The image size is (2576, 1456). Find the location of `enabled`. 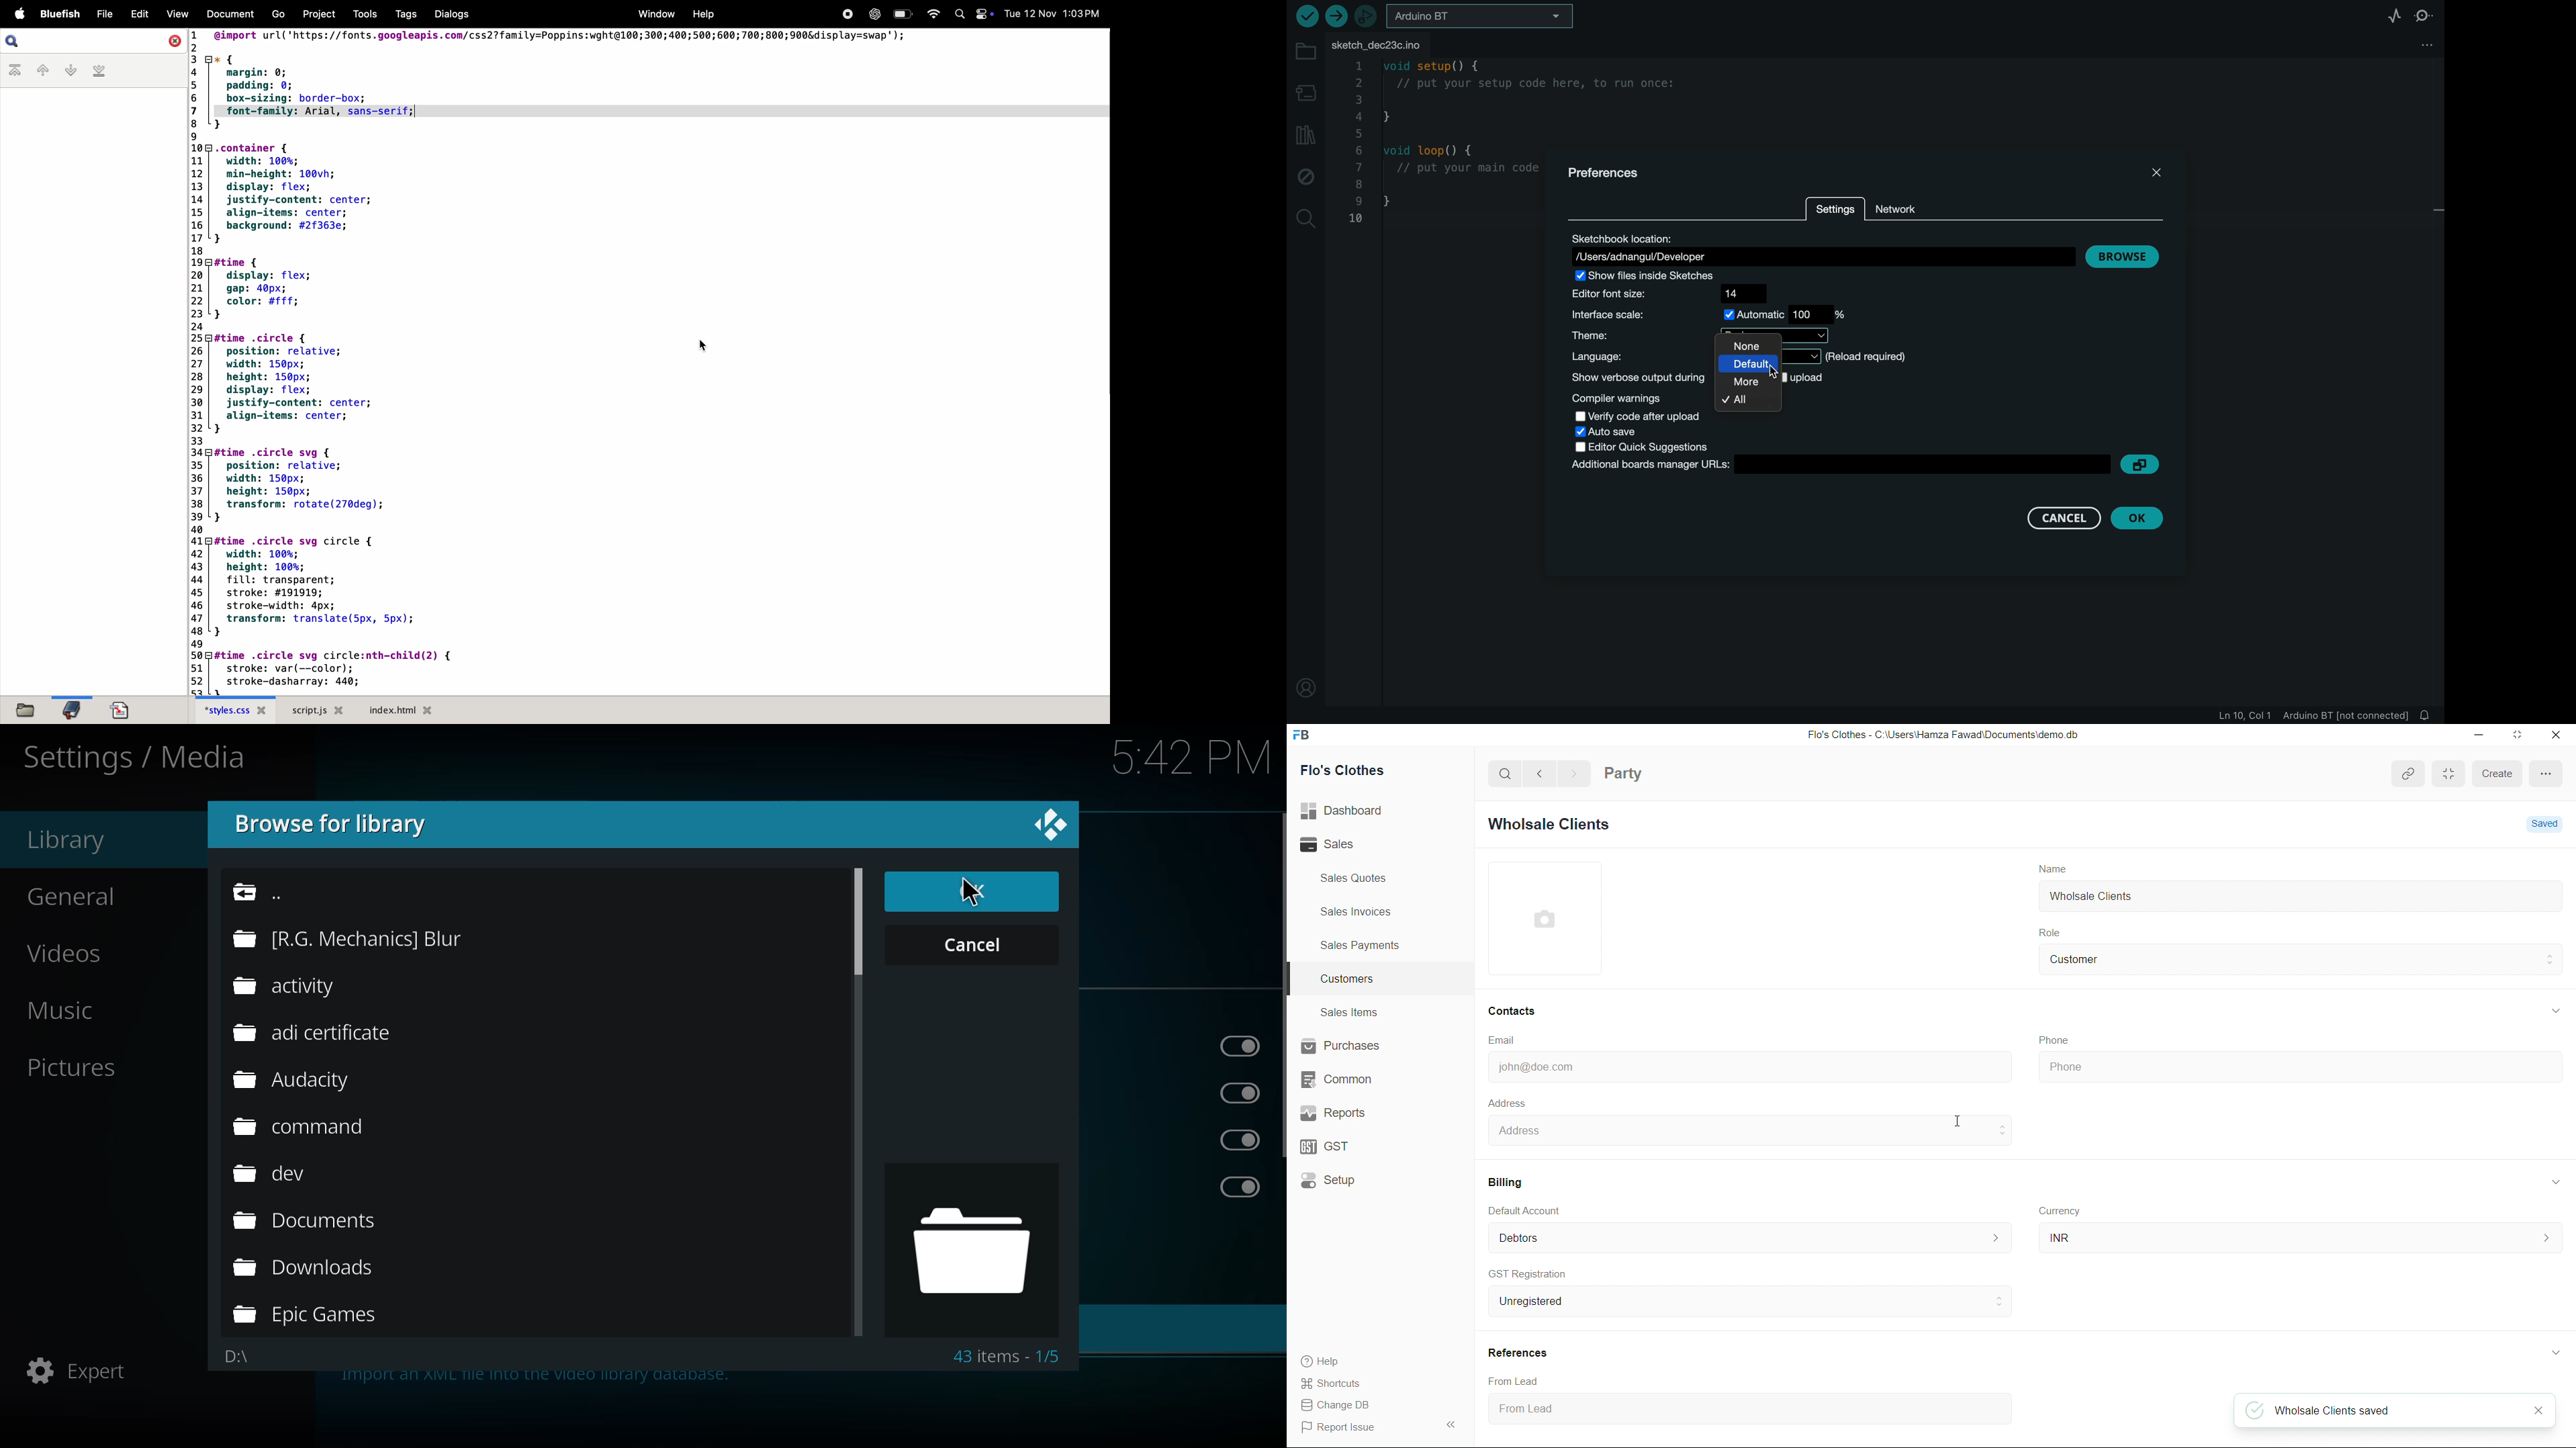

enabled is located at coordinates (1241, 1048).